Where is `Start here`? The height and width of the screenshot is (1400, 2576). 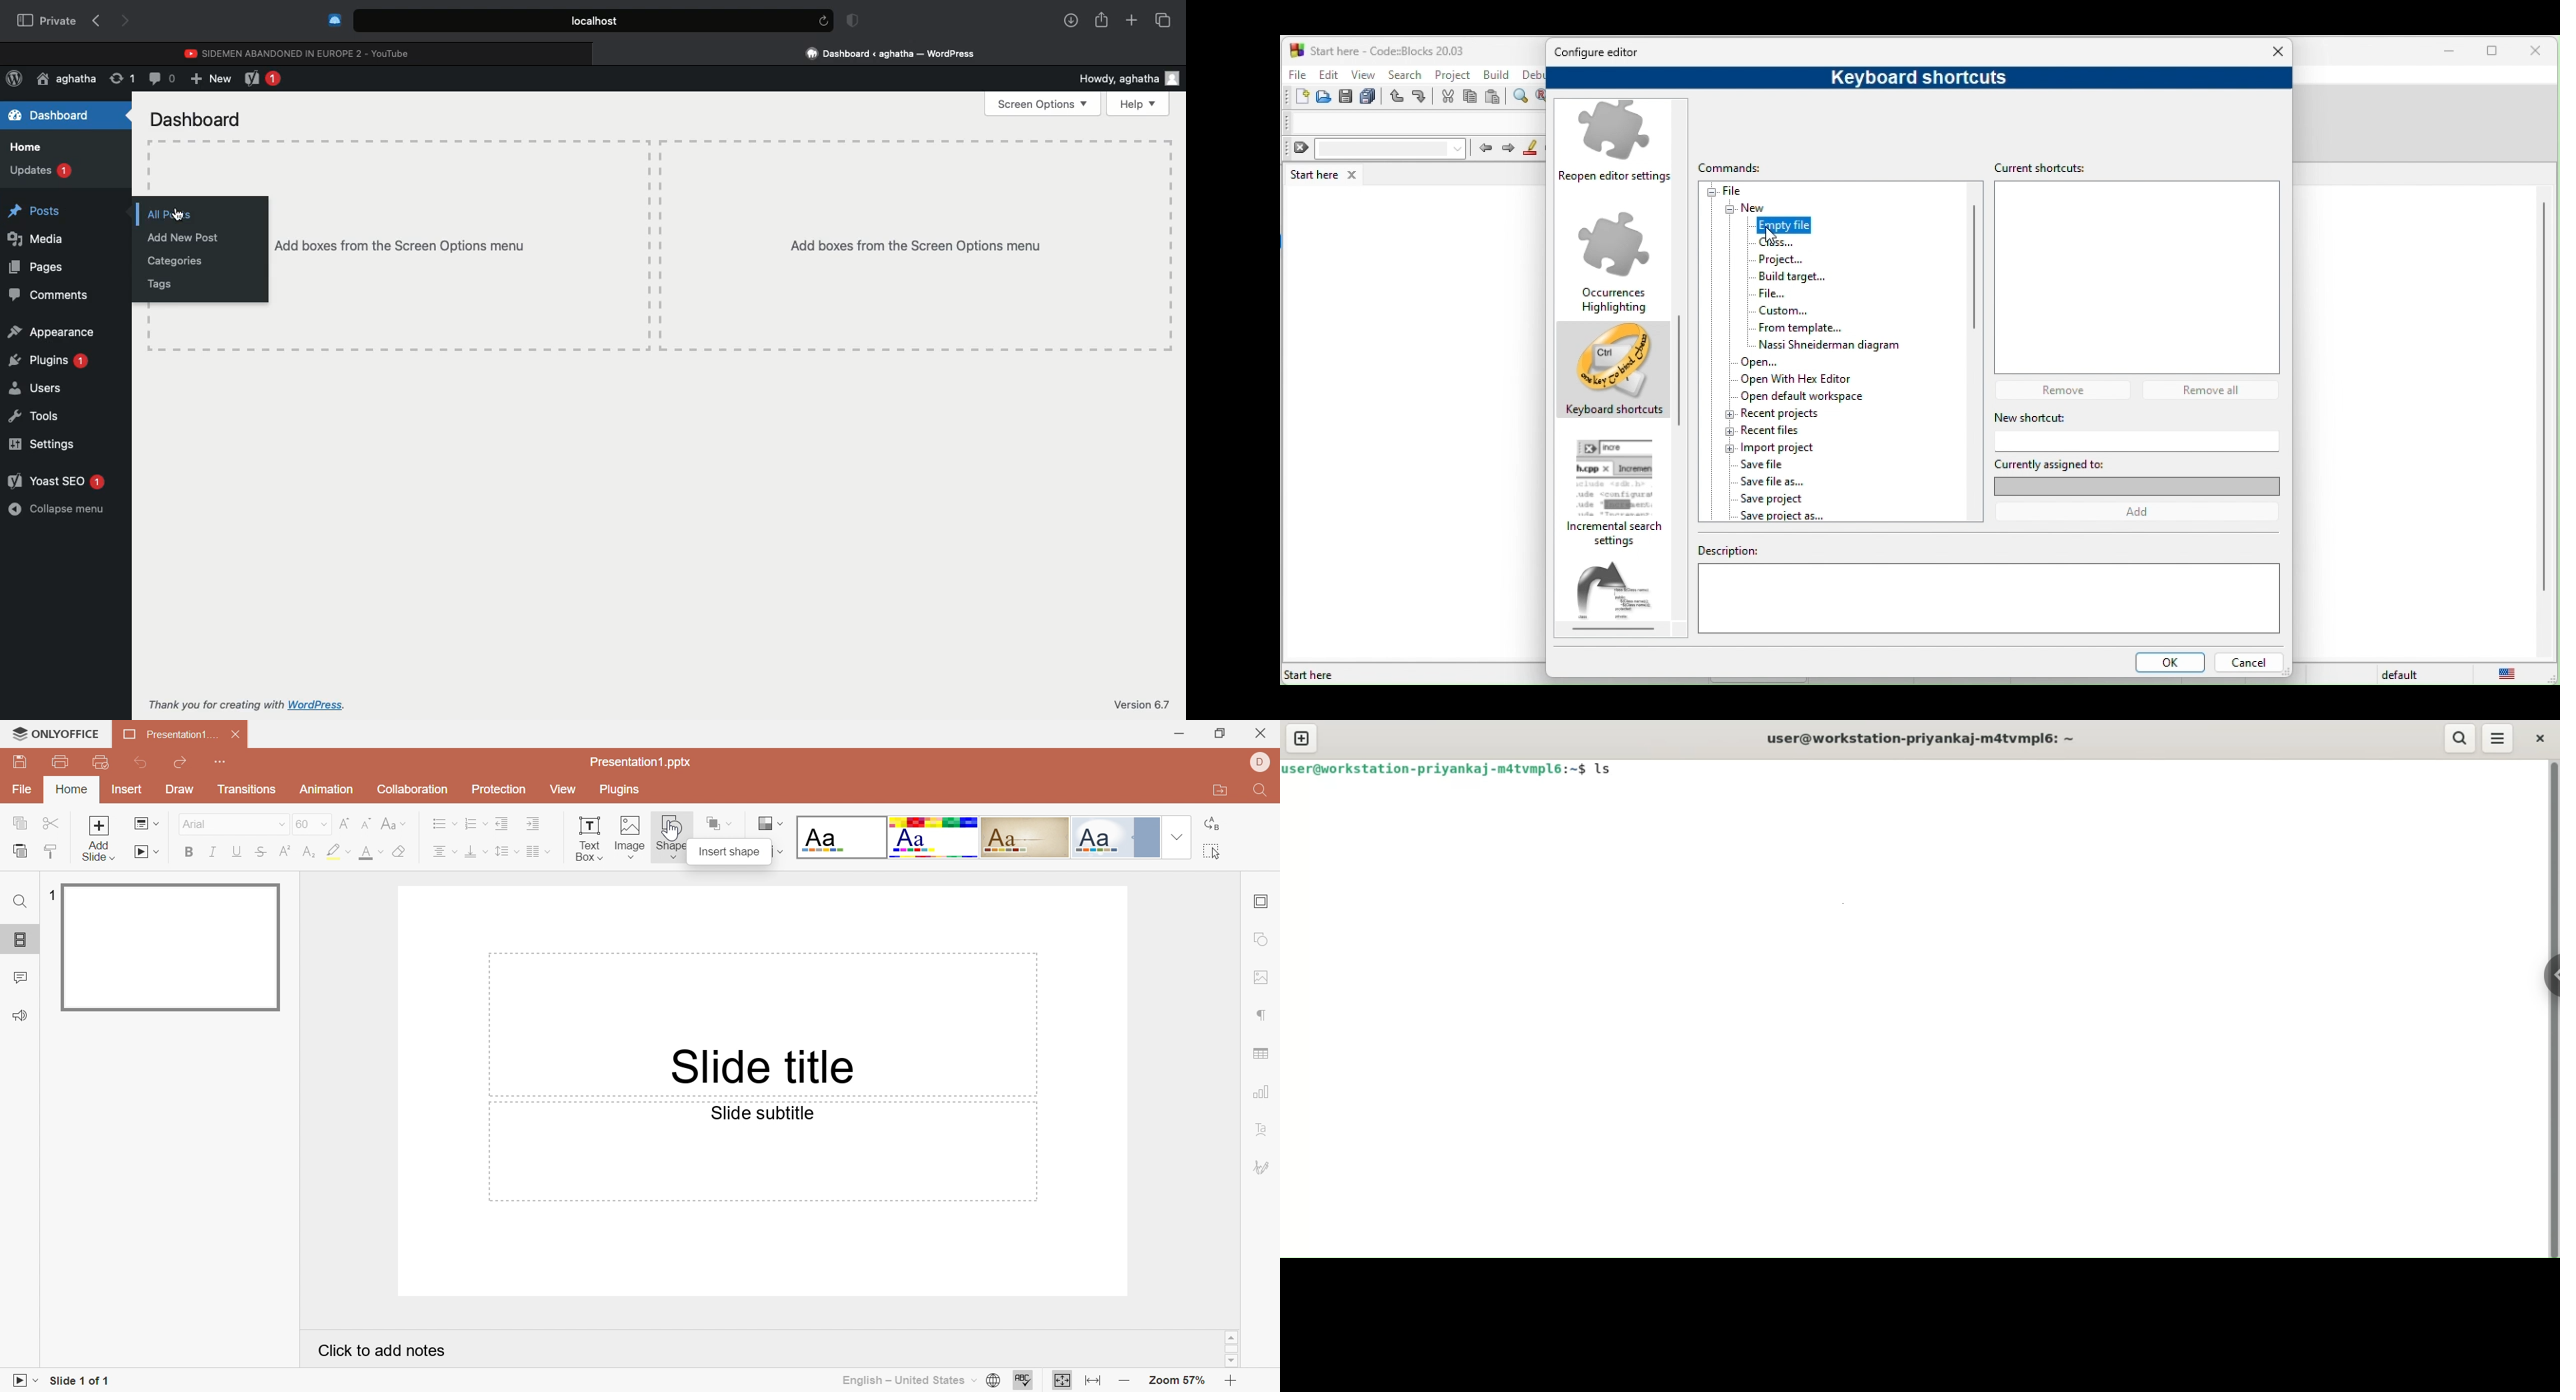 Start here is located at coordinates (1310, 675).